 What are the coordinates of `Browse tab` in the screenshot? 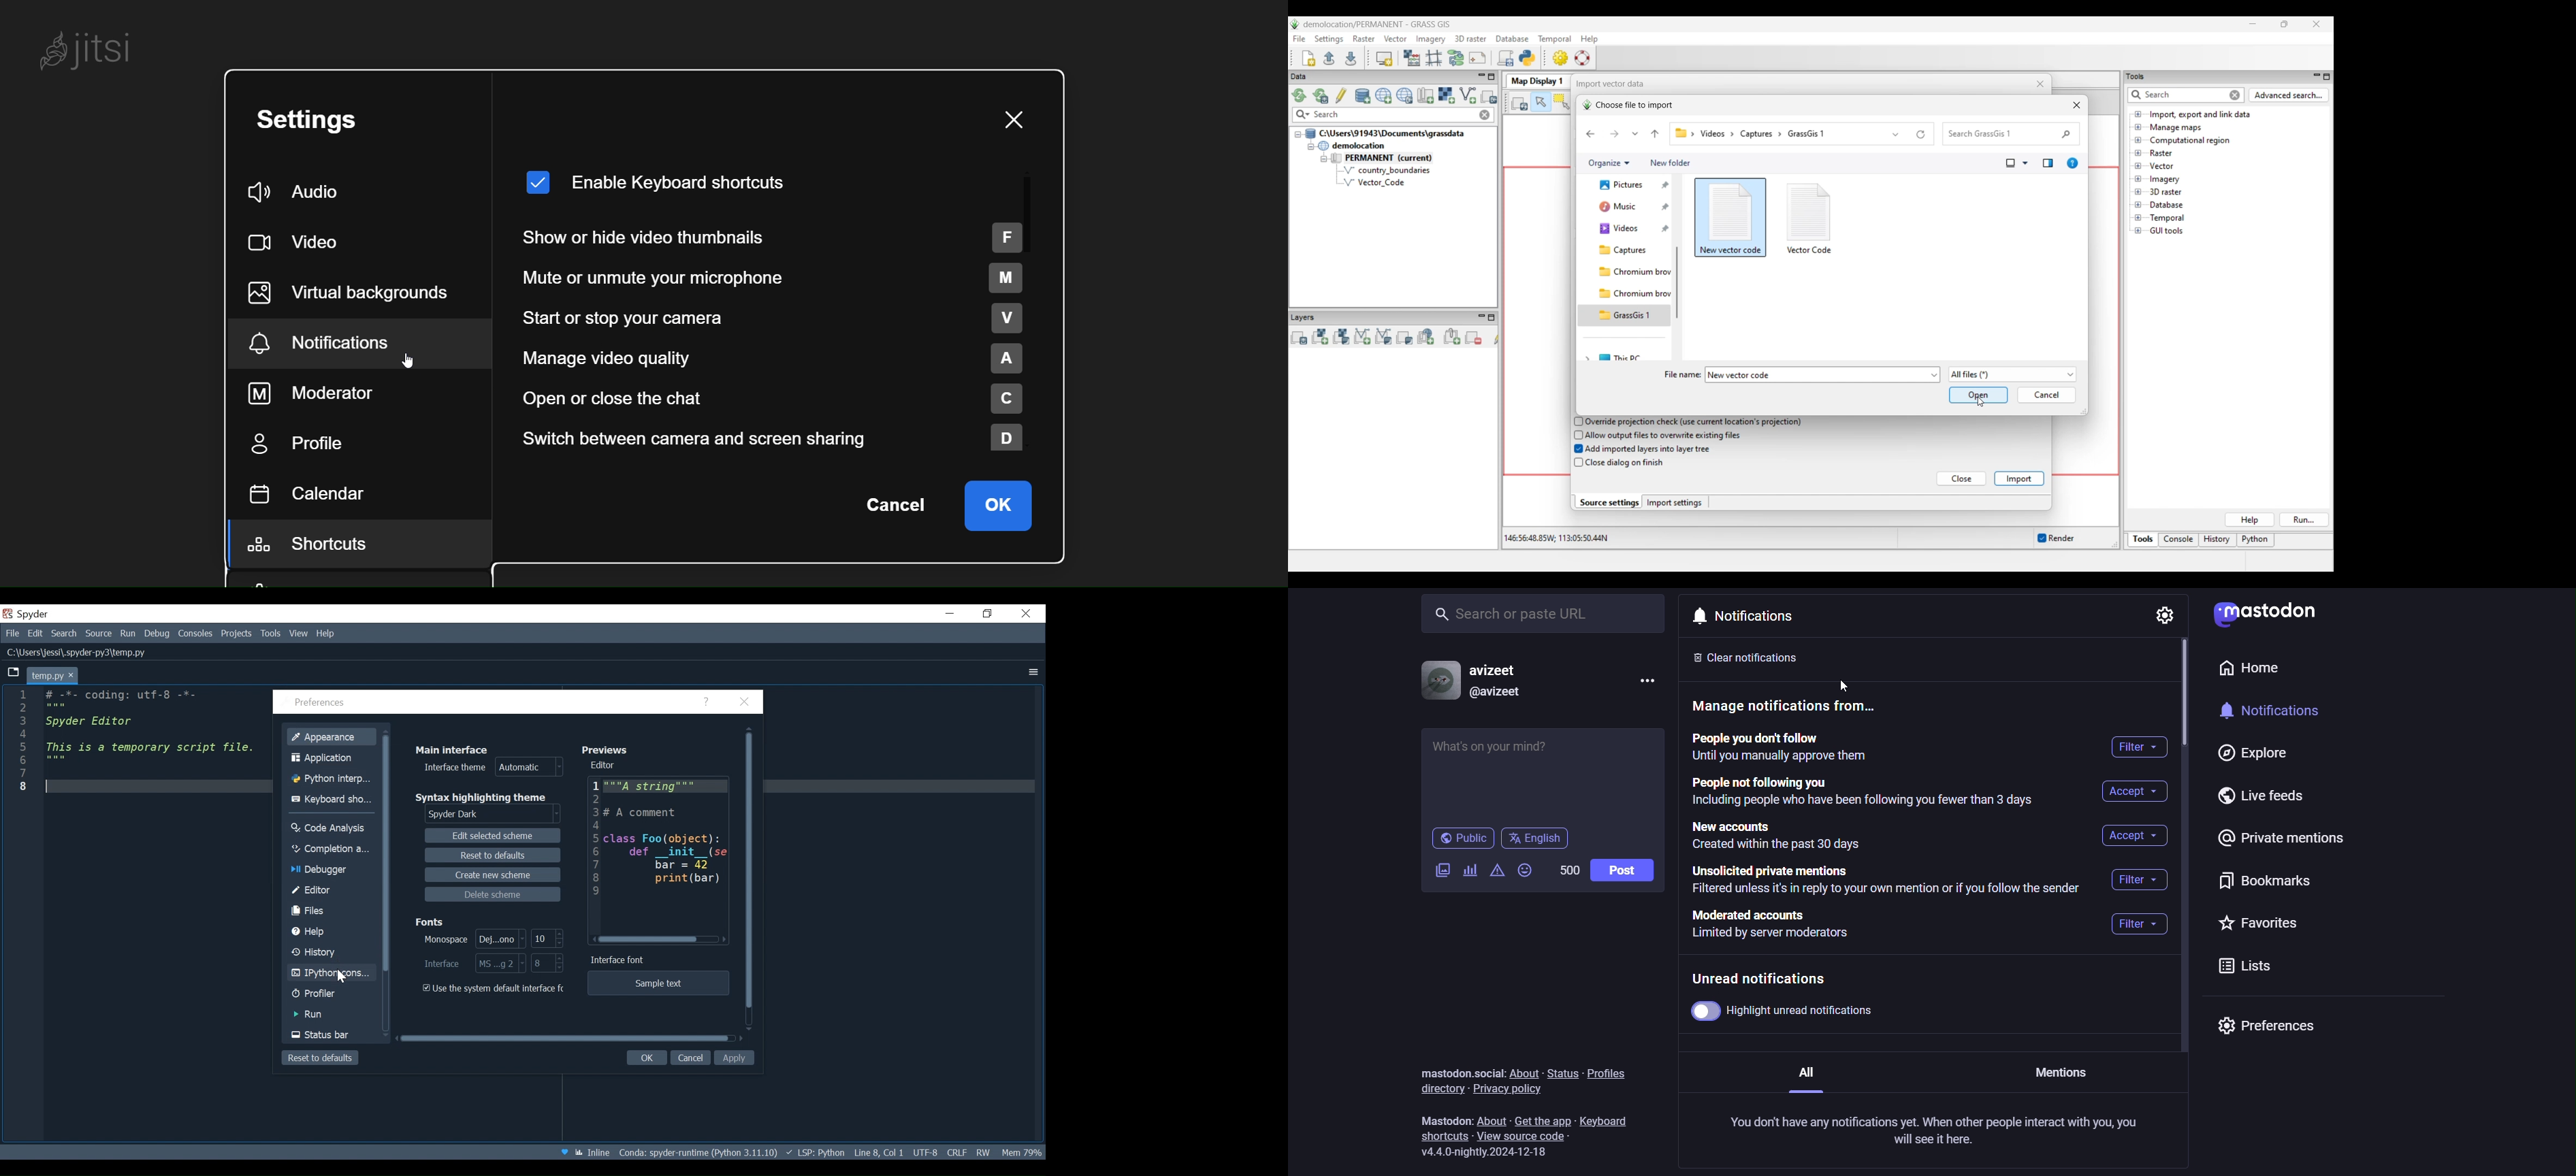 It's located at (13, 672).